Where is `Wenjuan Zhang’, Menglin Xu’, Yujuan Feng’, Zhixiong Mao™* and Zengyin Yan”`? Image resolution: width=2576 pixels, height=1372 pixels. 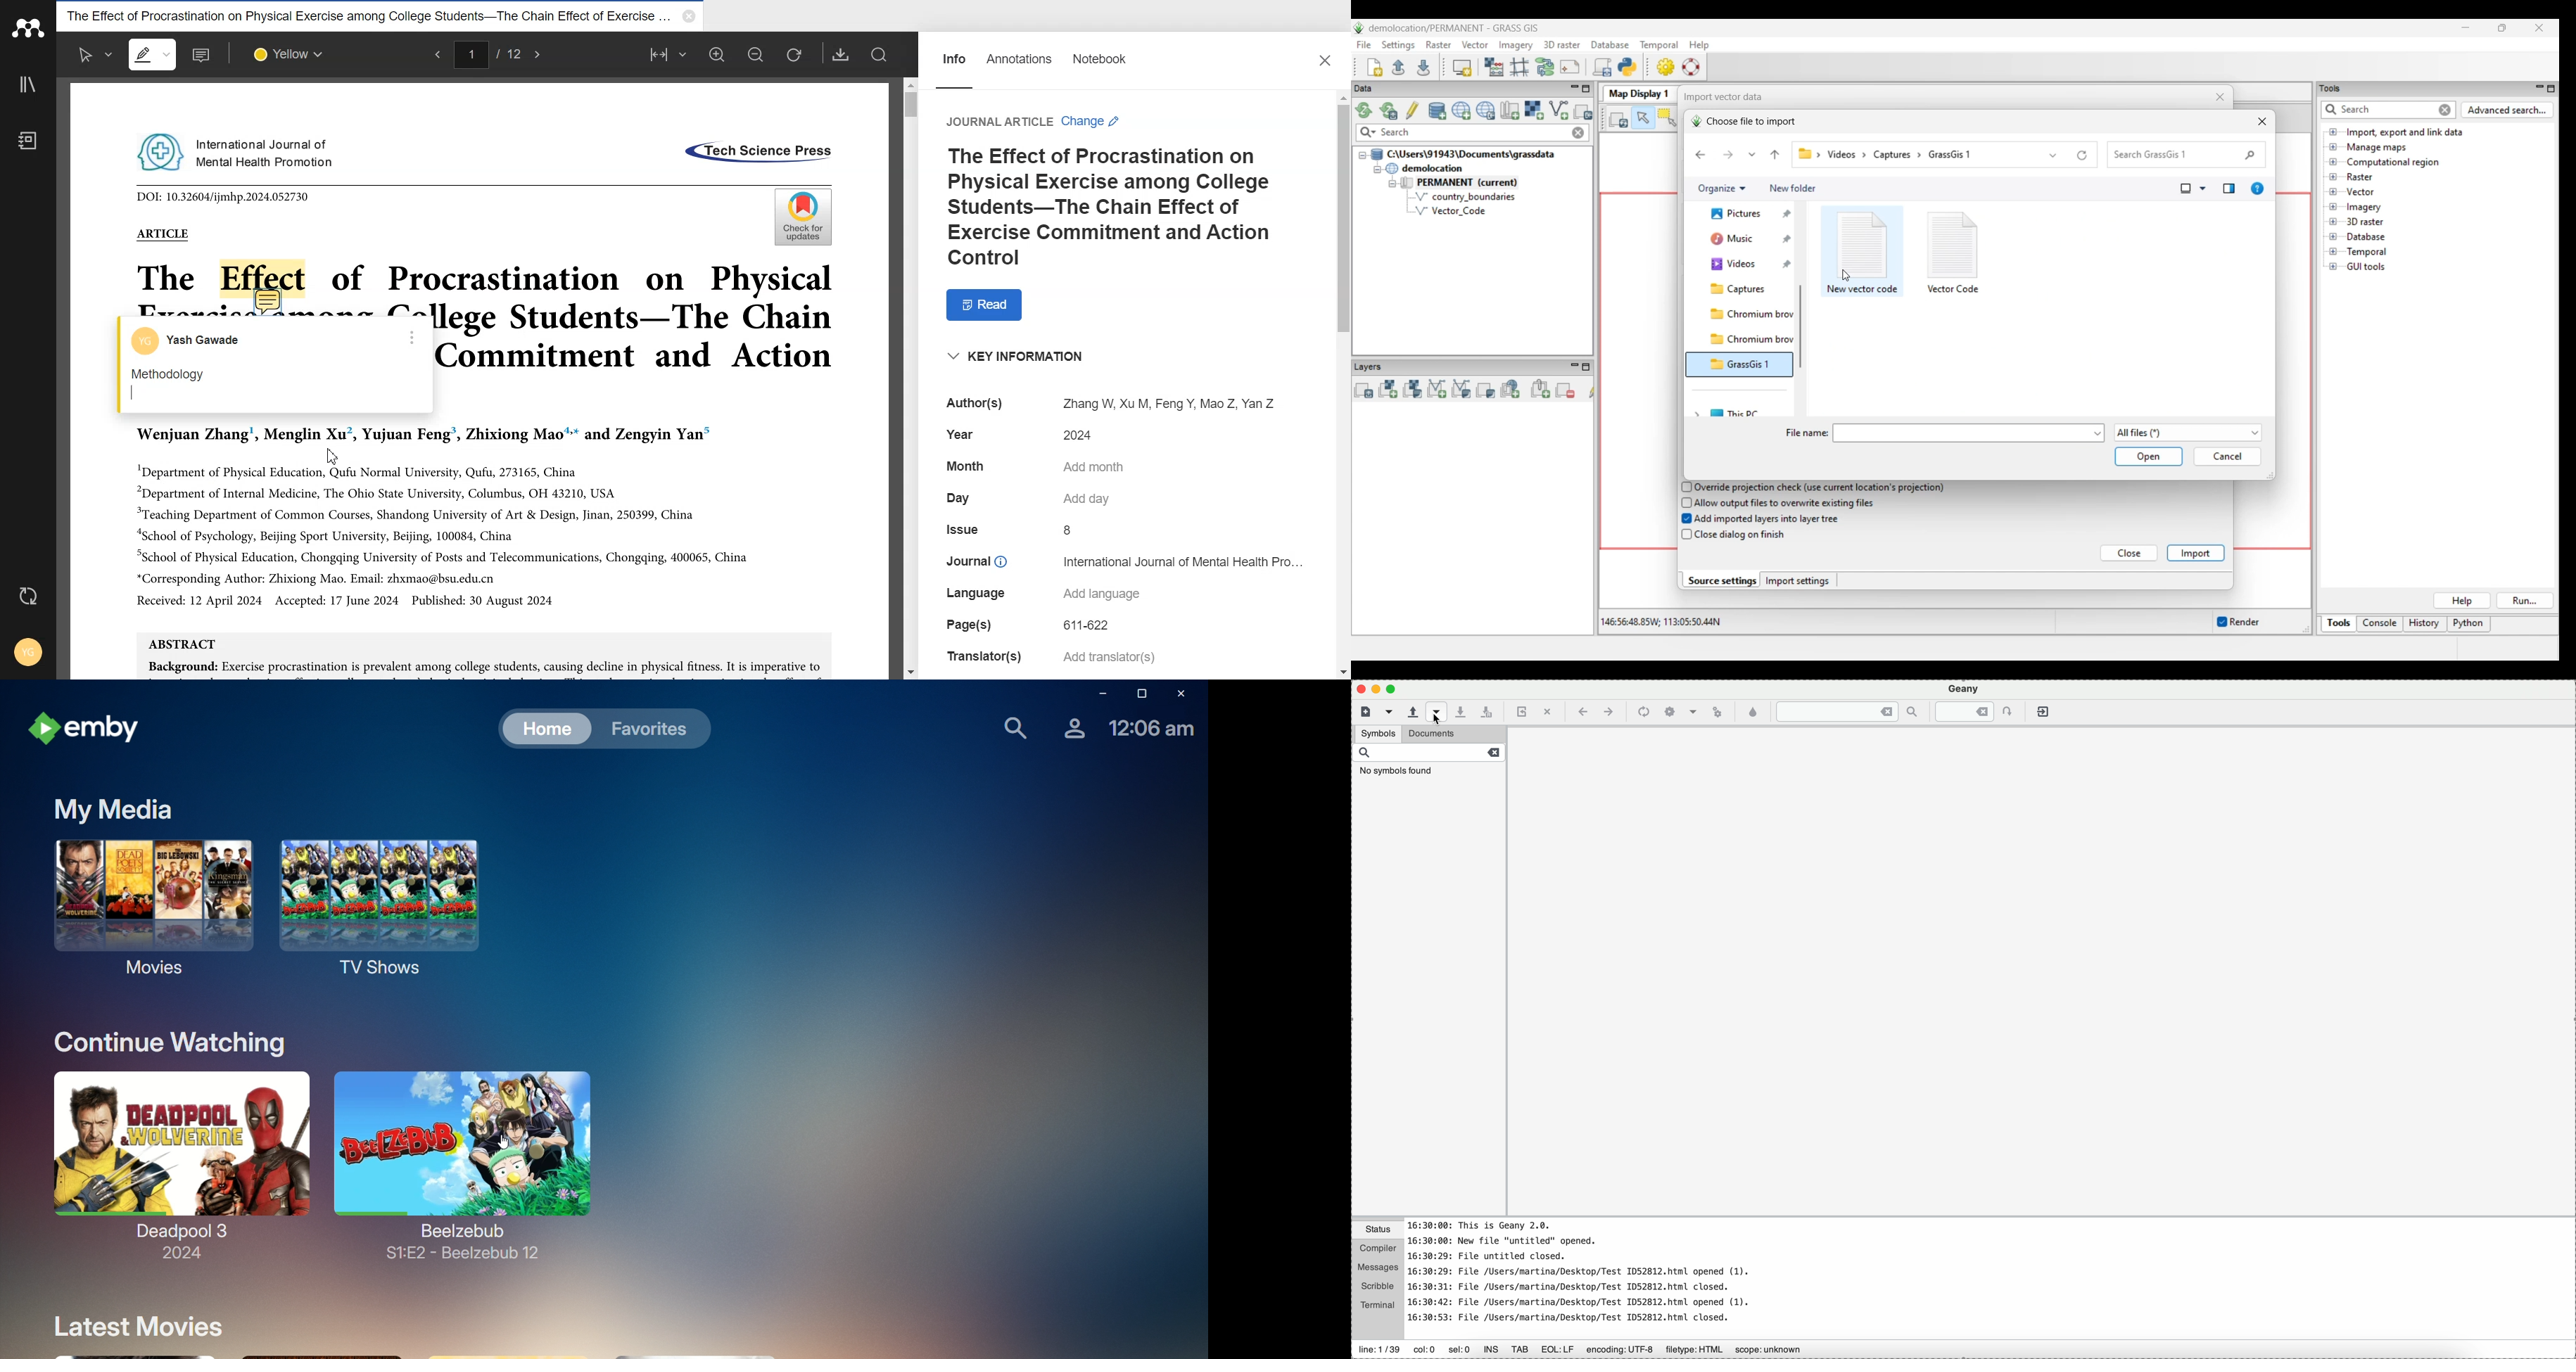 Wenjuan Zhang’, Menglin Xu’, Yujuan Feng’, Zhixiong Mao™* and Zengyin Yan” is located at coordinates (424, 435).